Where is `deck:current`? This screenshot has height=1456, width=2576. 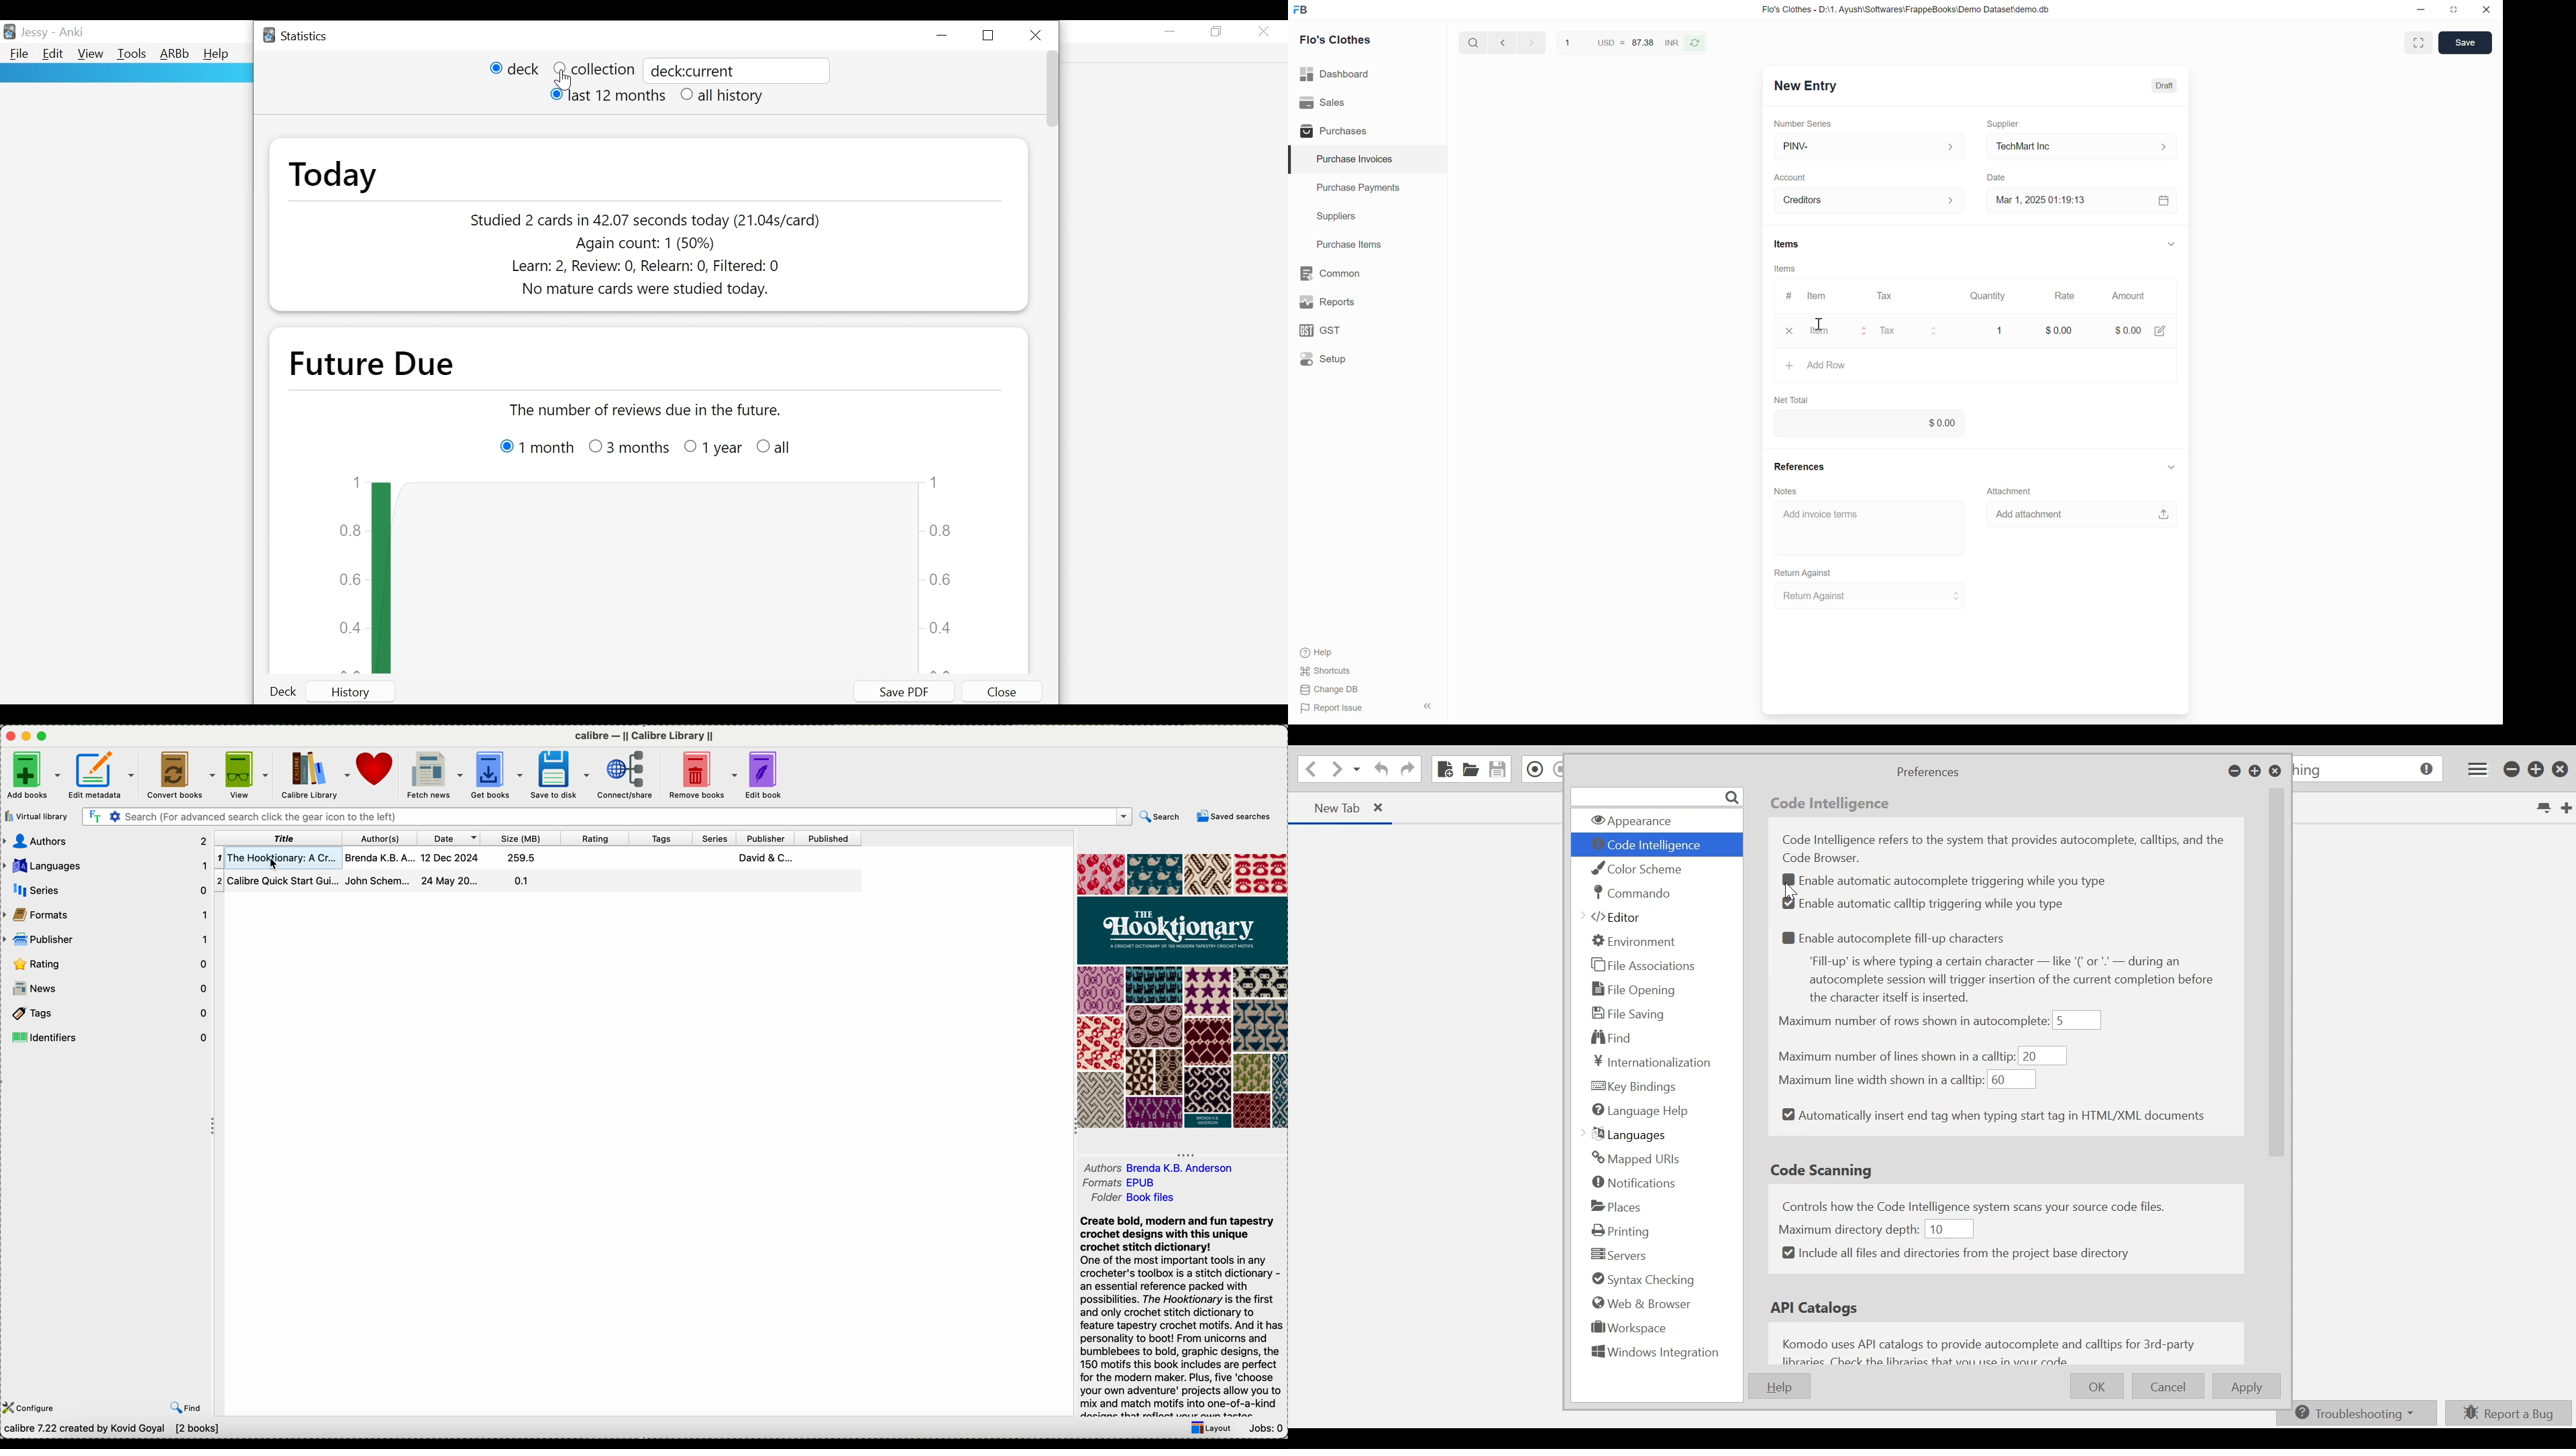
deck:current is located at coordinates (735, 71).